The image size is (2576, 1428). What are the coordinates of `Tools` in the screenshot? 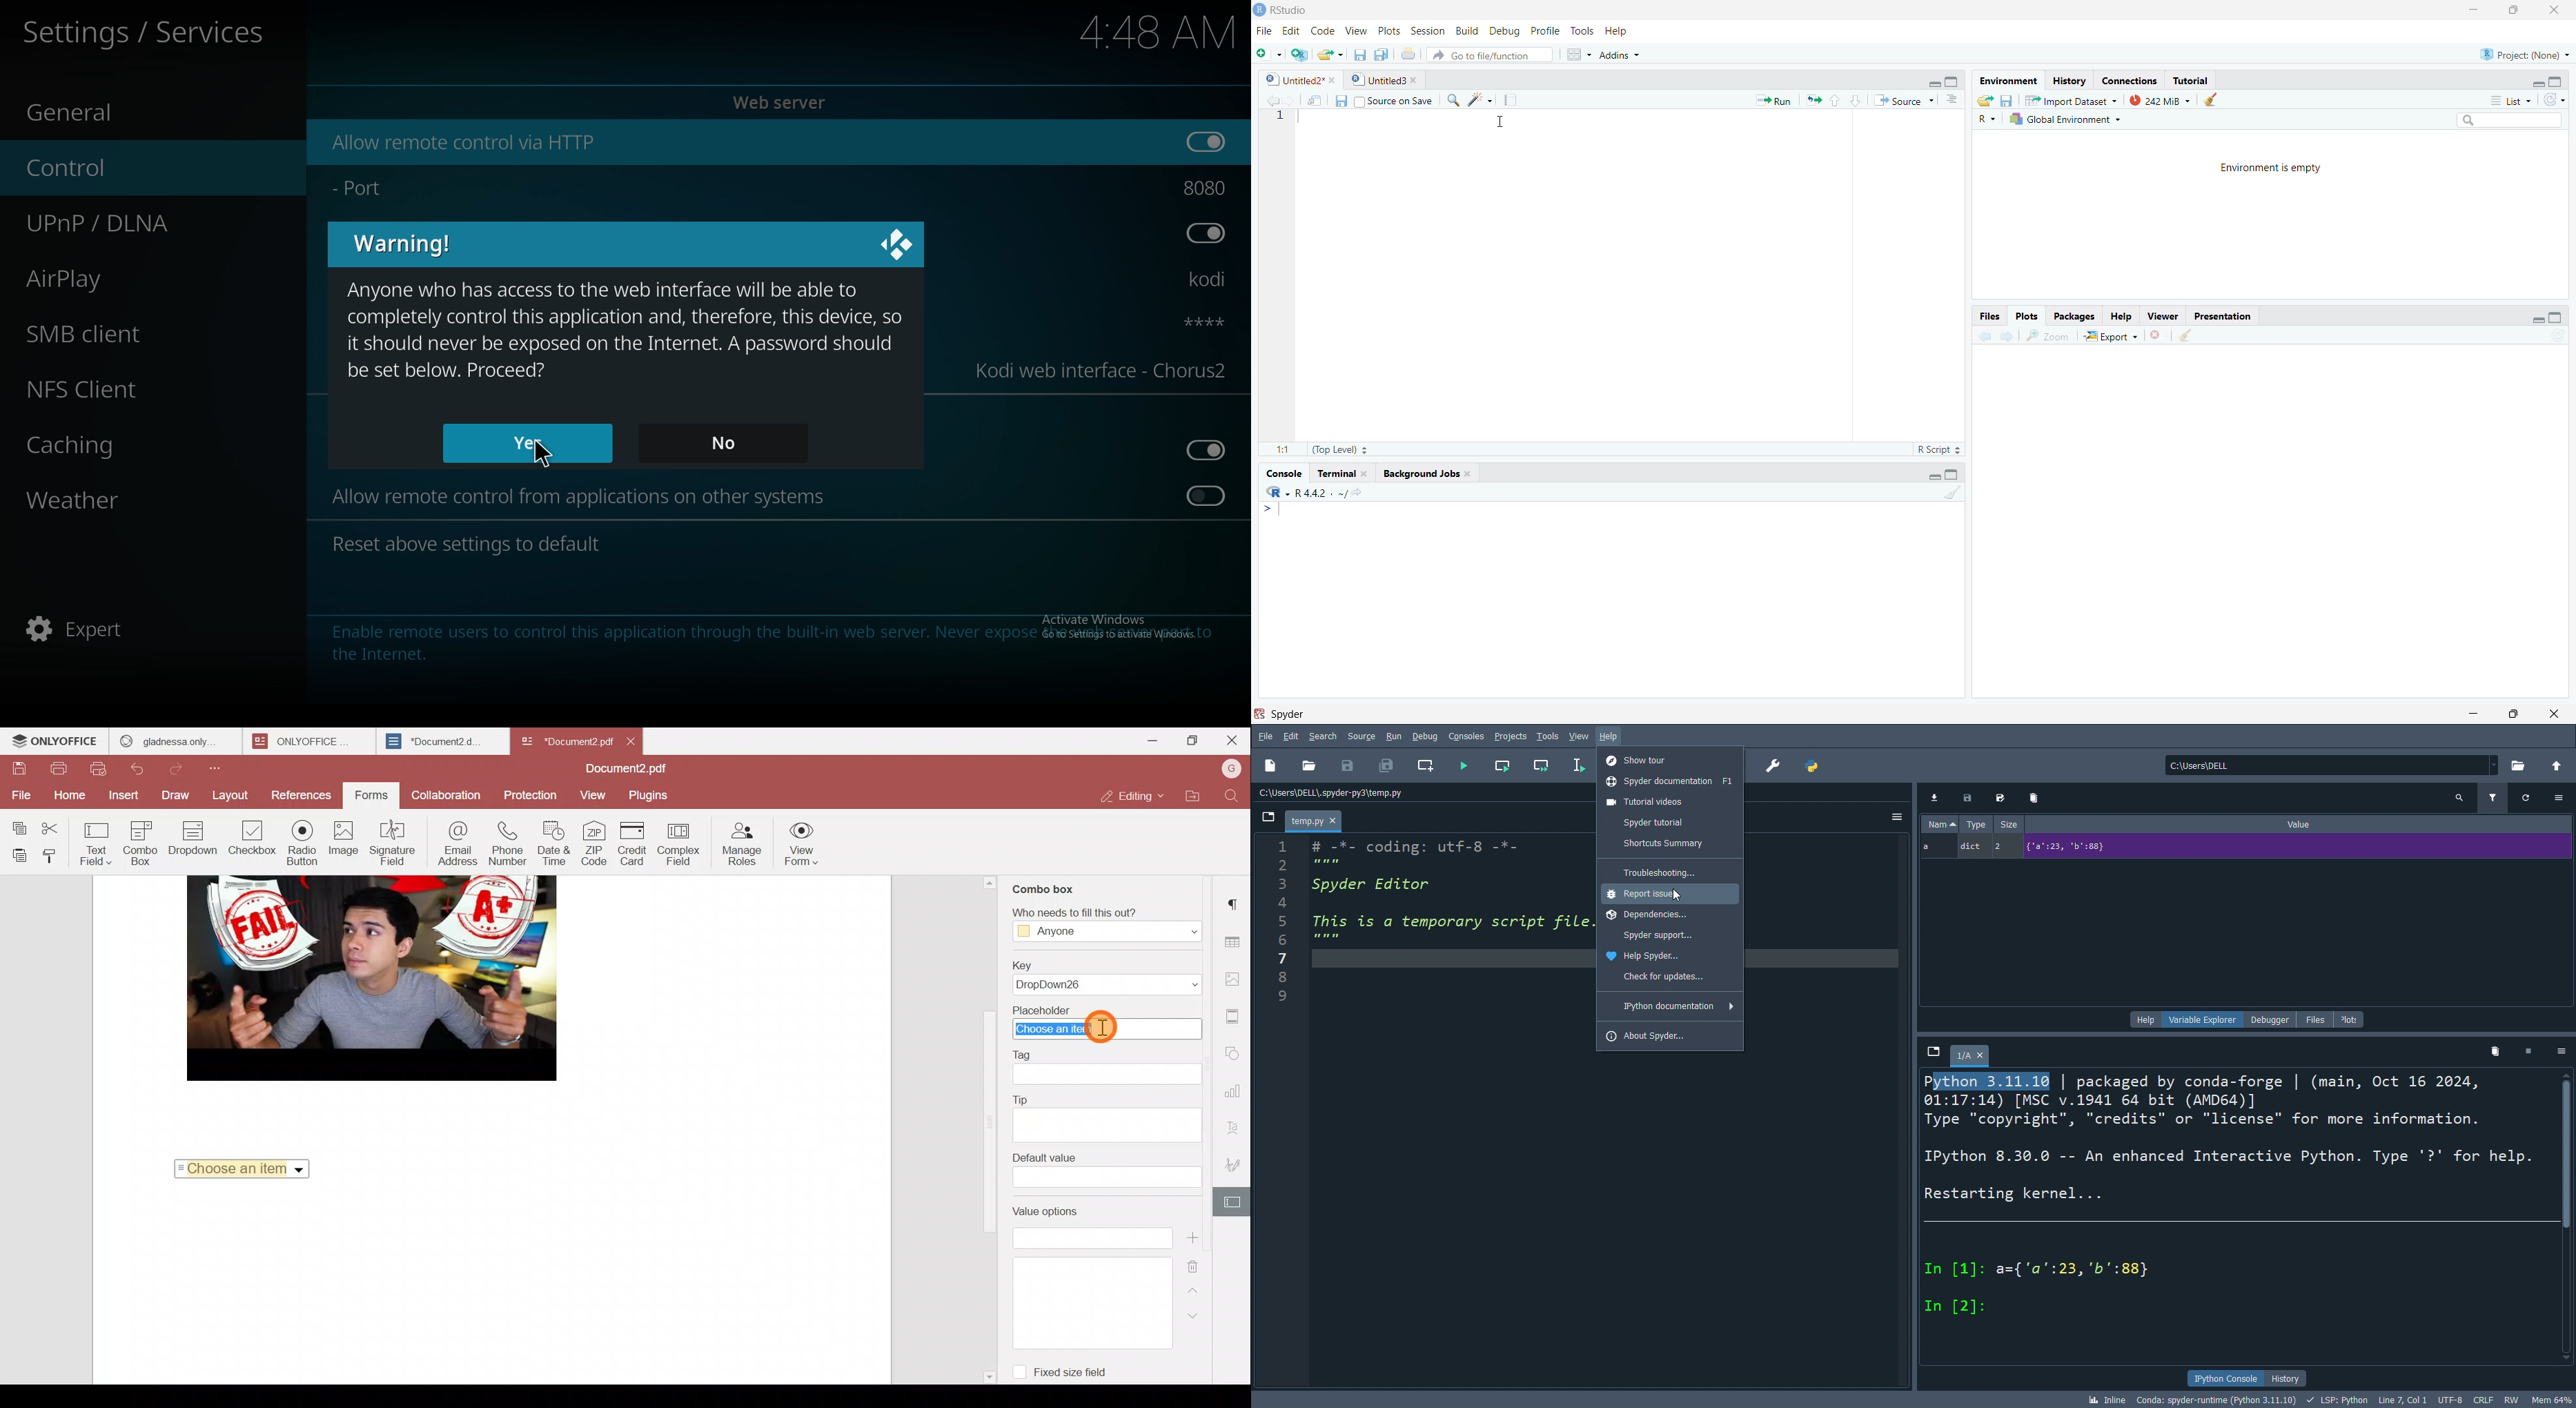 It's located at (1582, 30).